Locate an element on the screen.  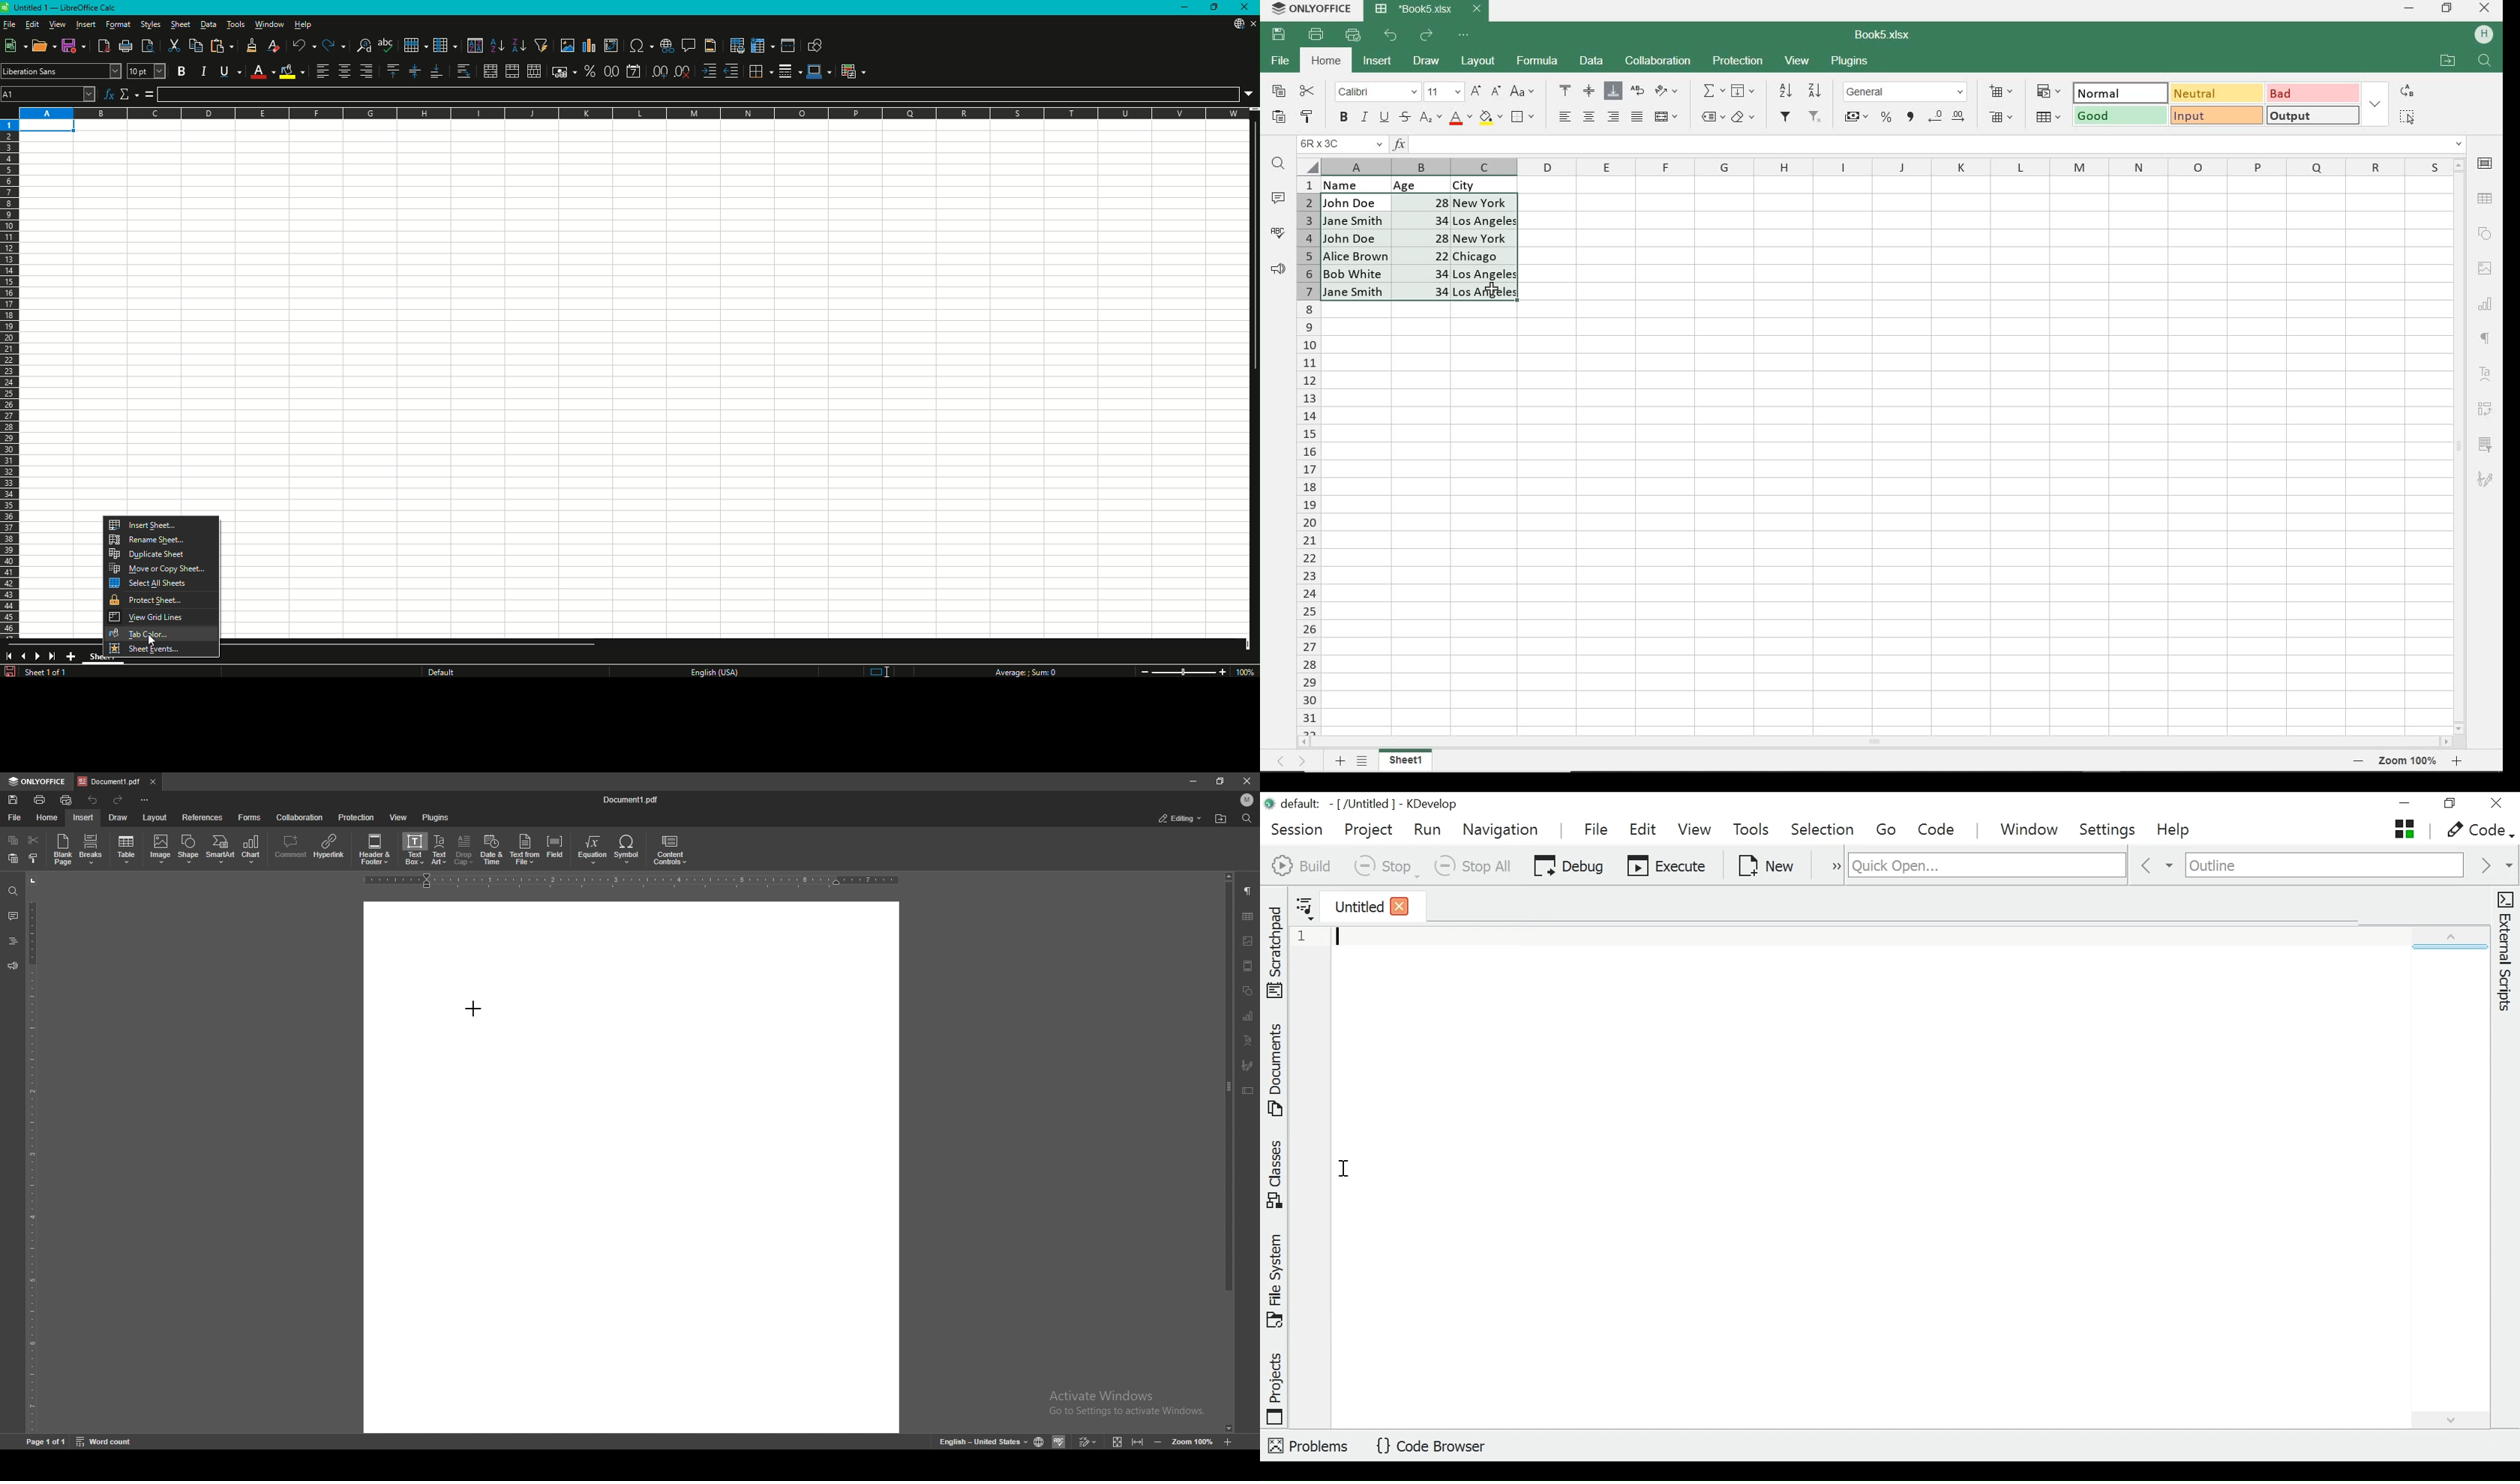
Align Left is located at coordinates (323, 70).